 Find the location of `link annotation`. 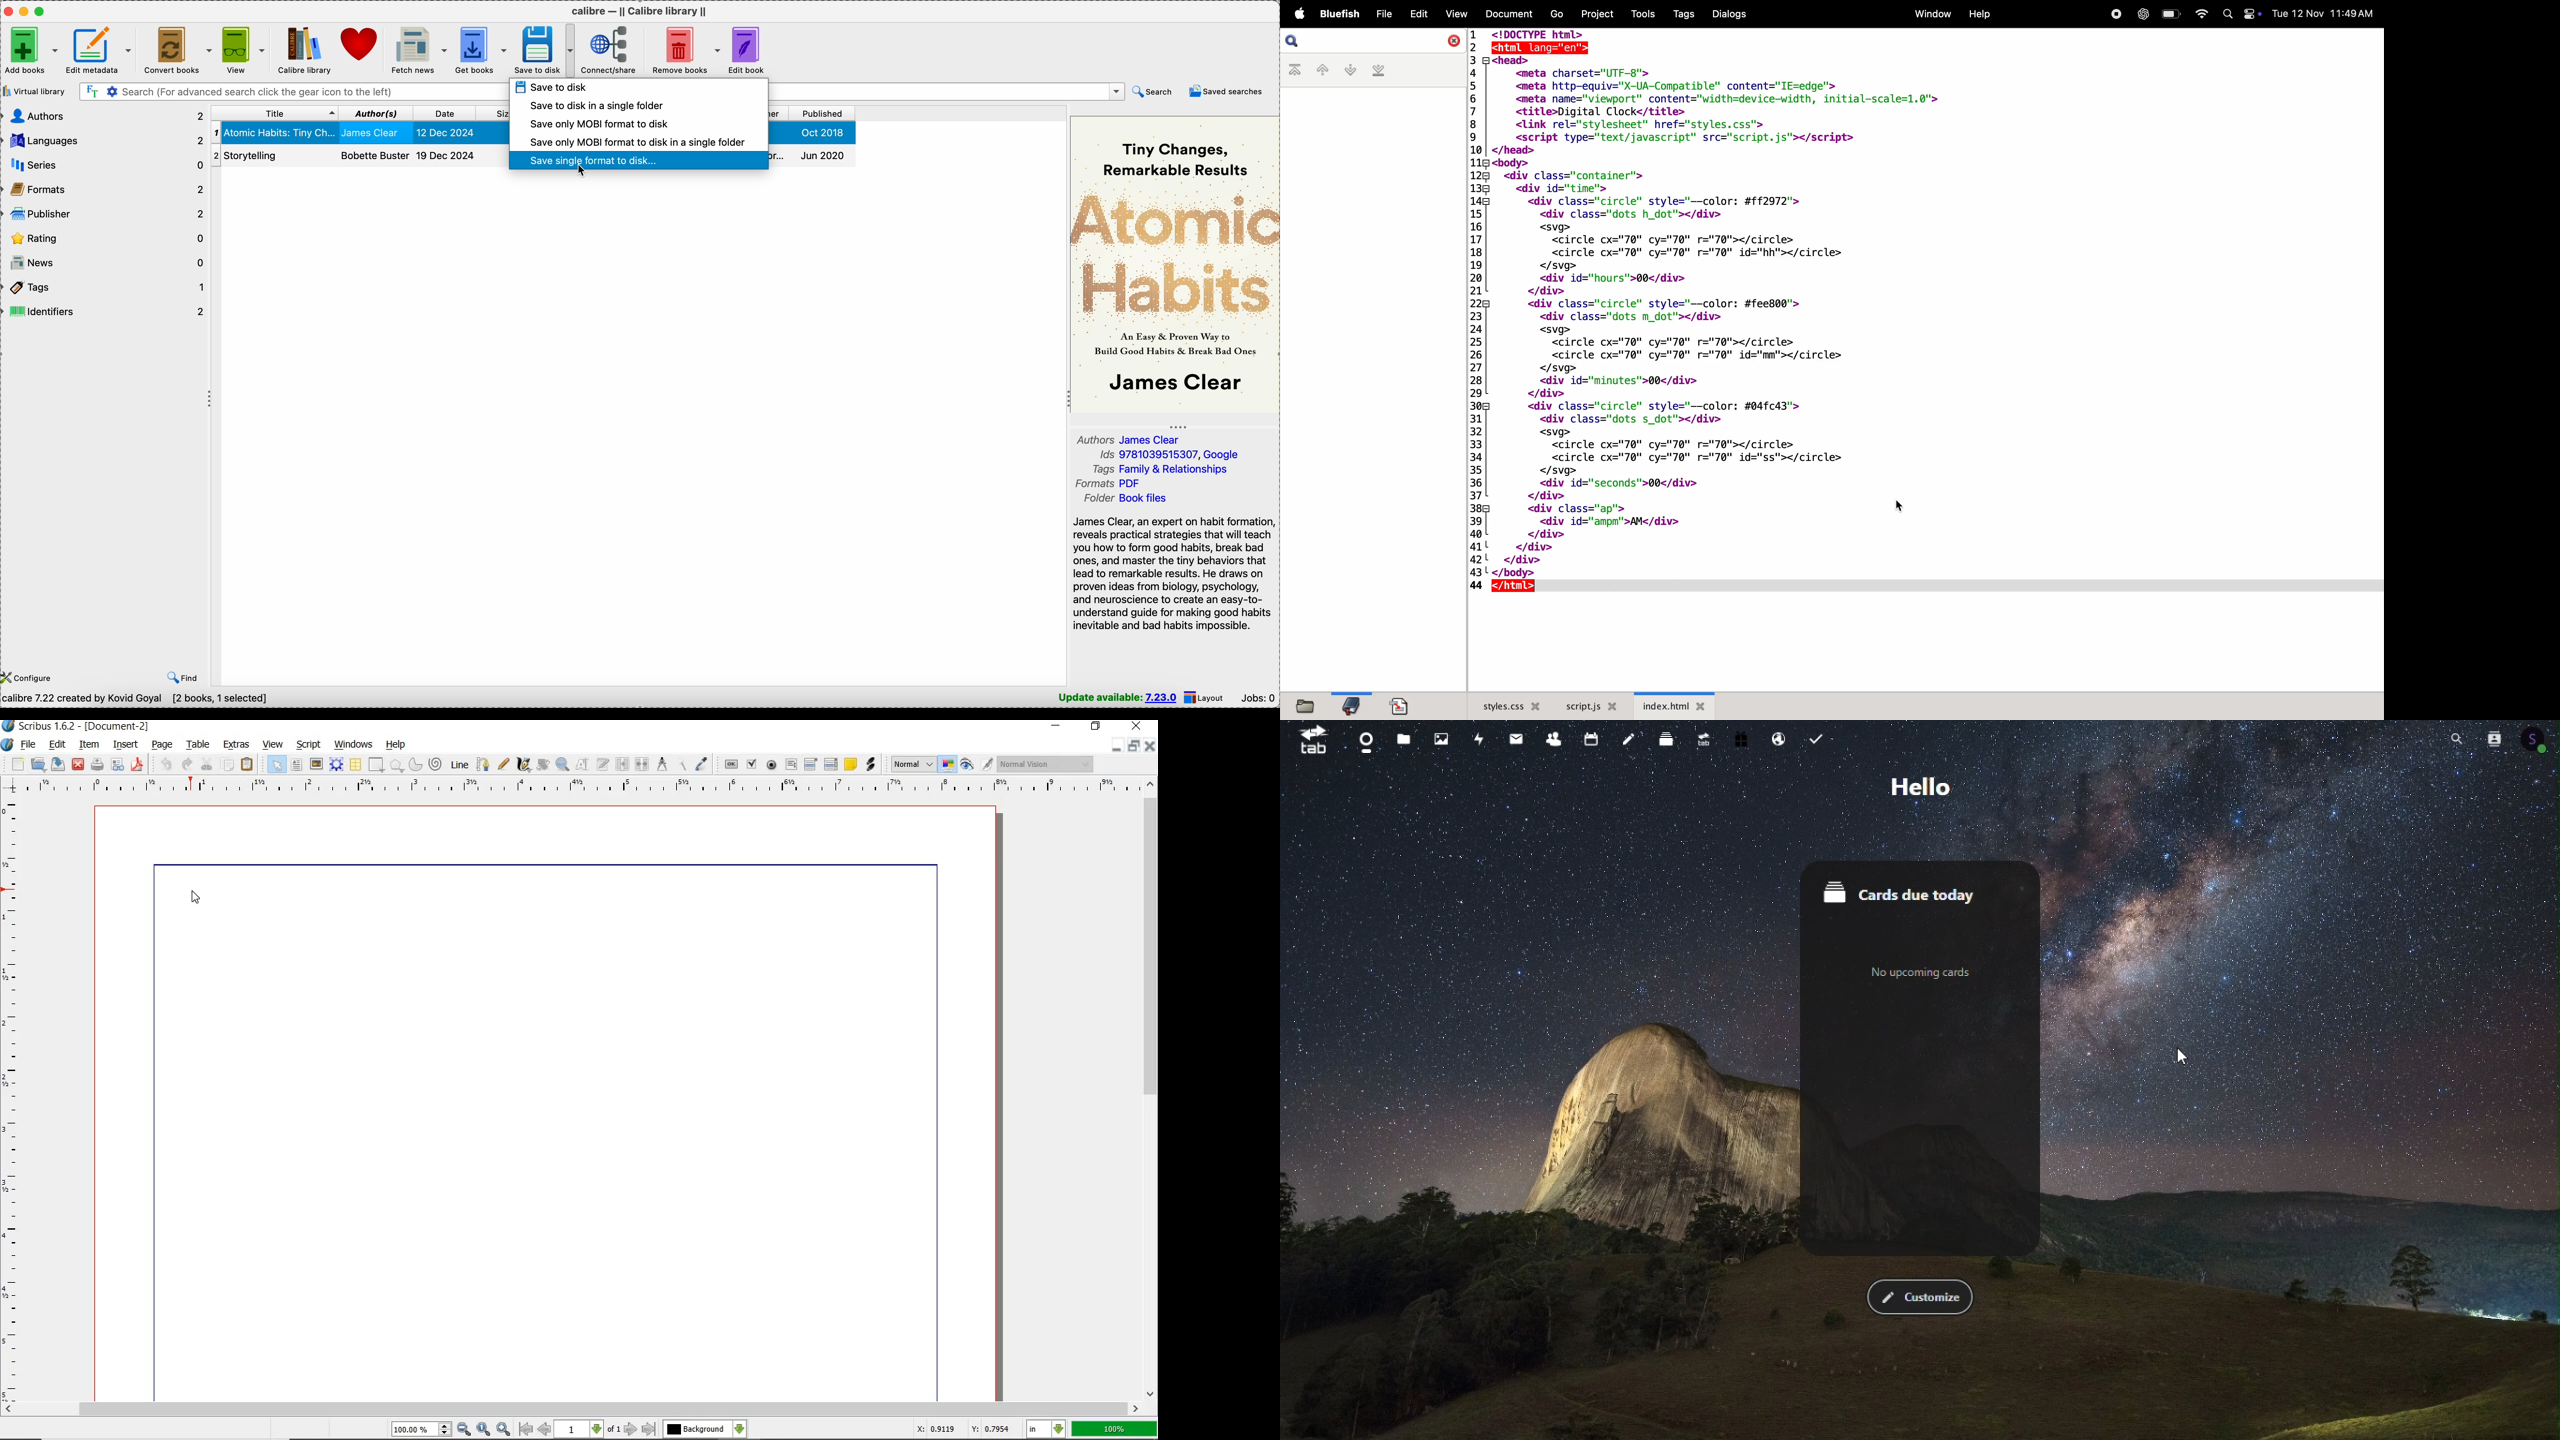

link annotation is located at coordinates (874, 765).